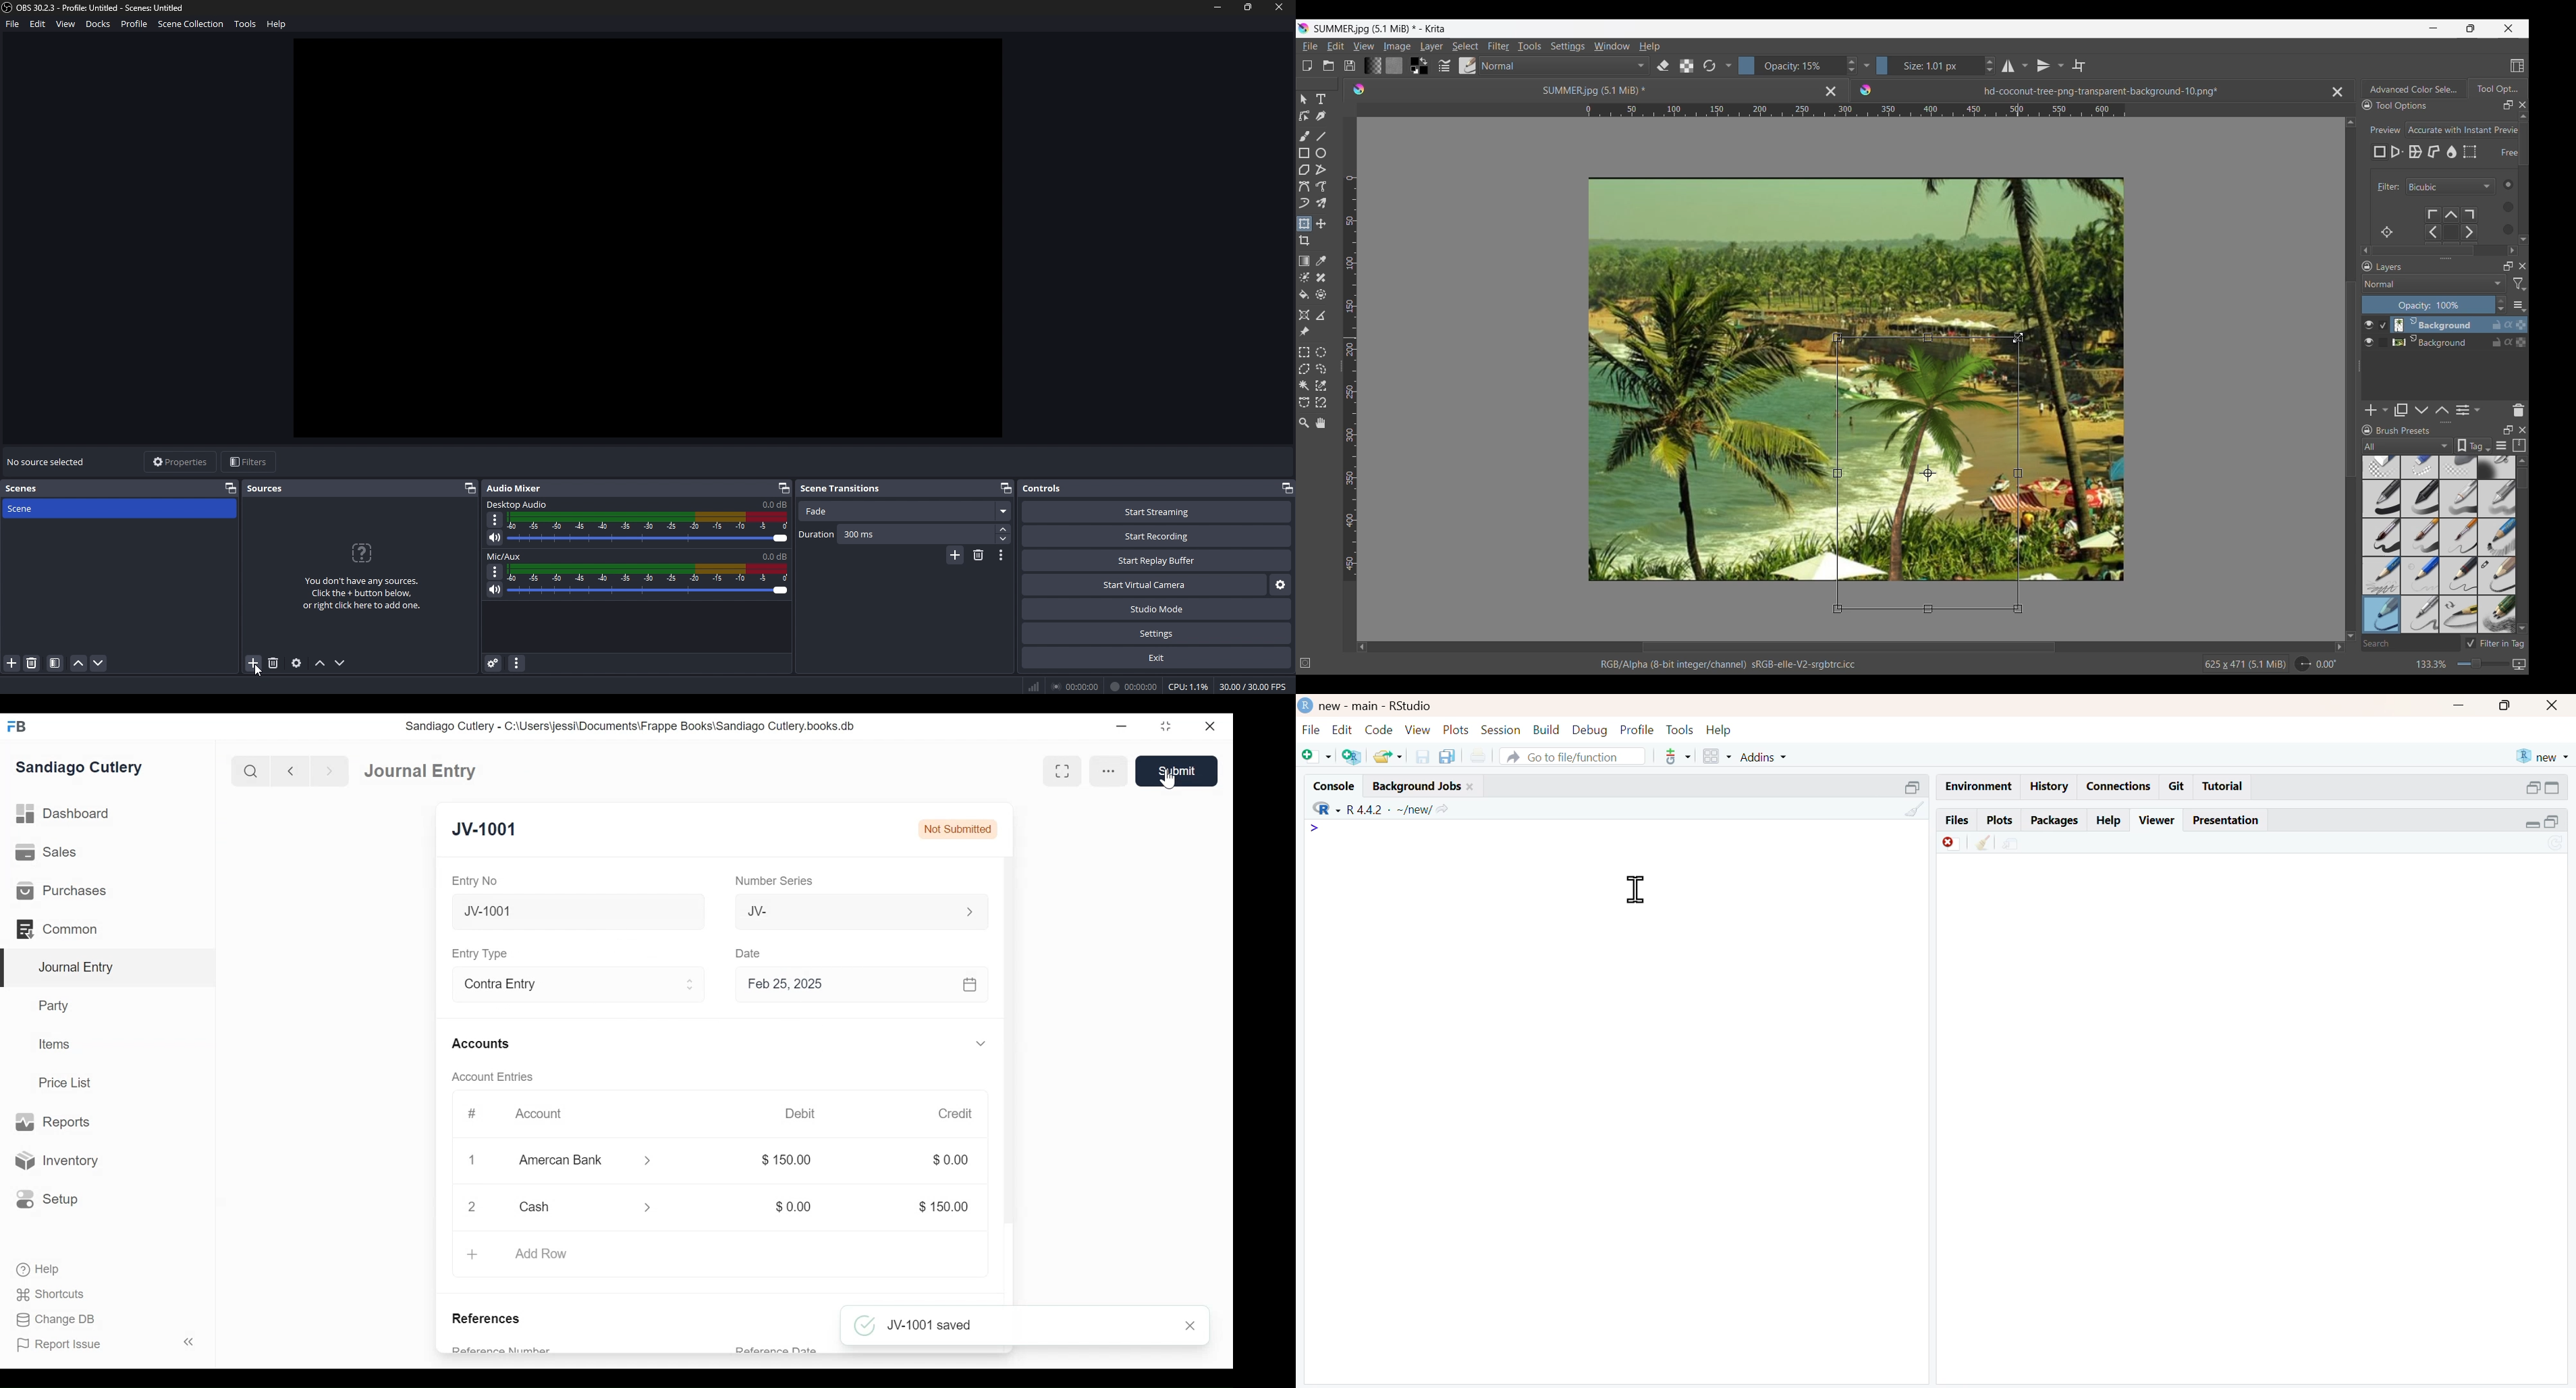 This screenshot has width=2576, height=1400. I want to click on view, so click(67, 24).